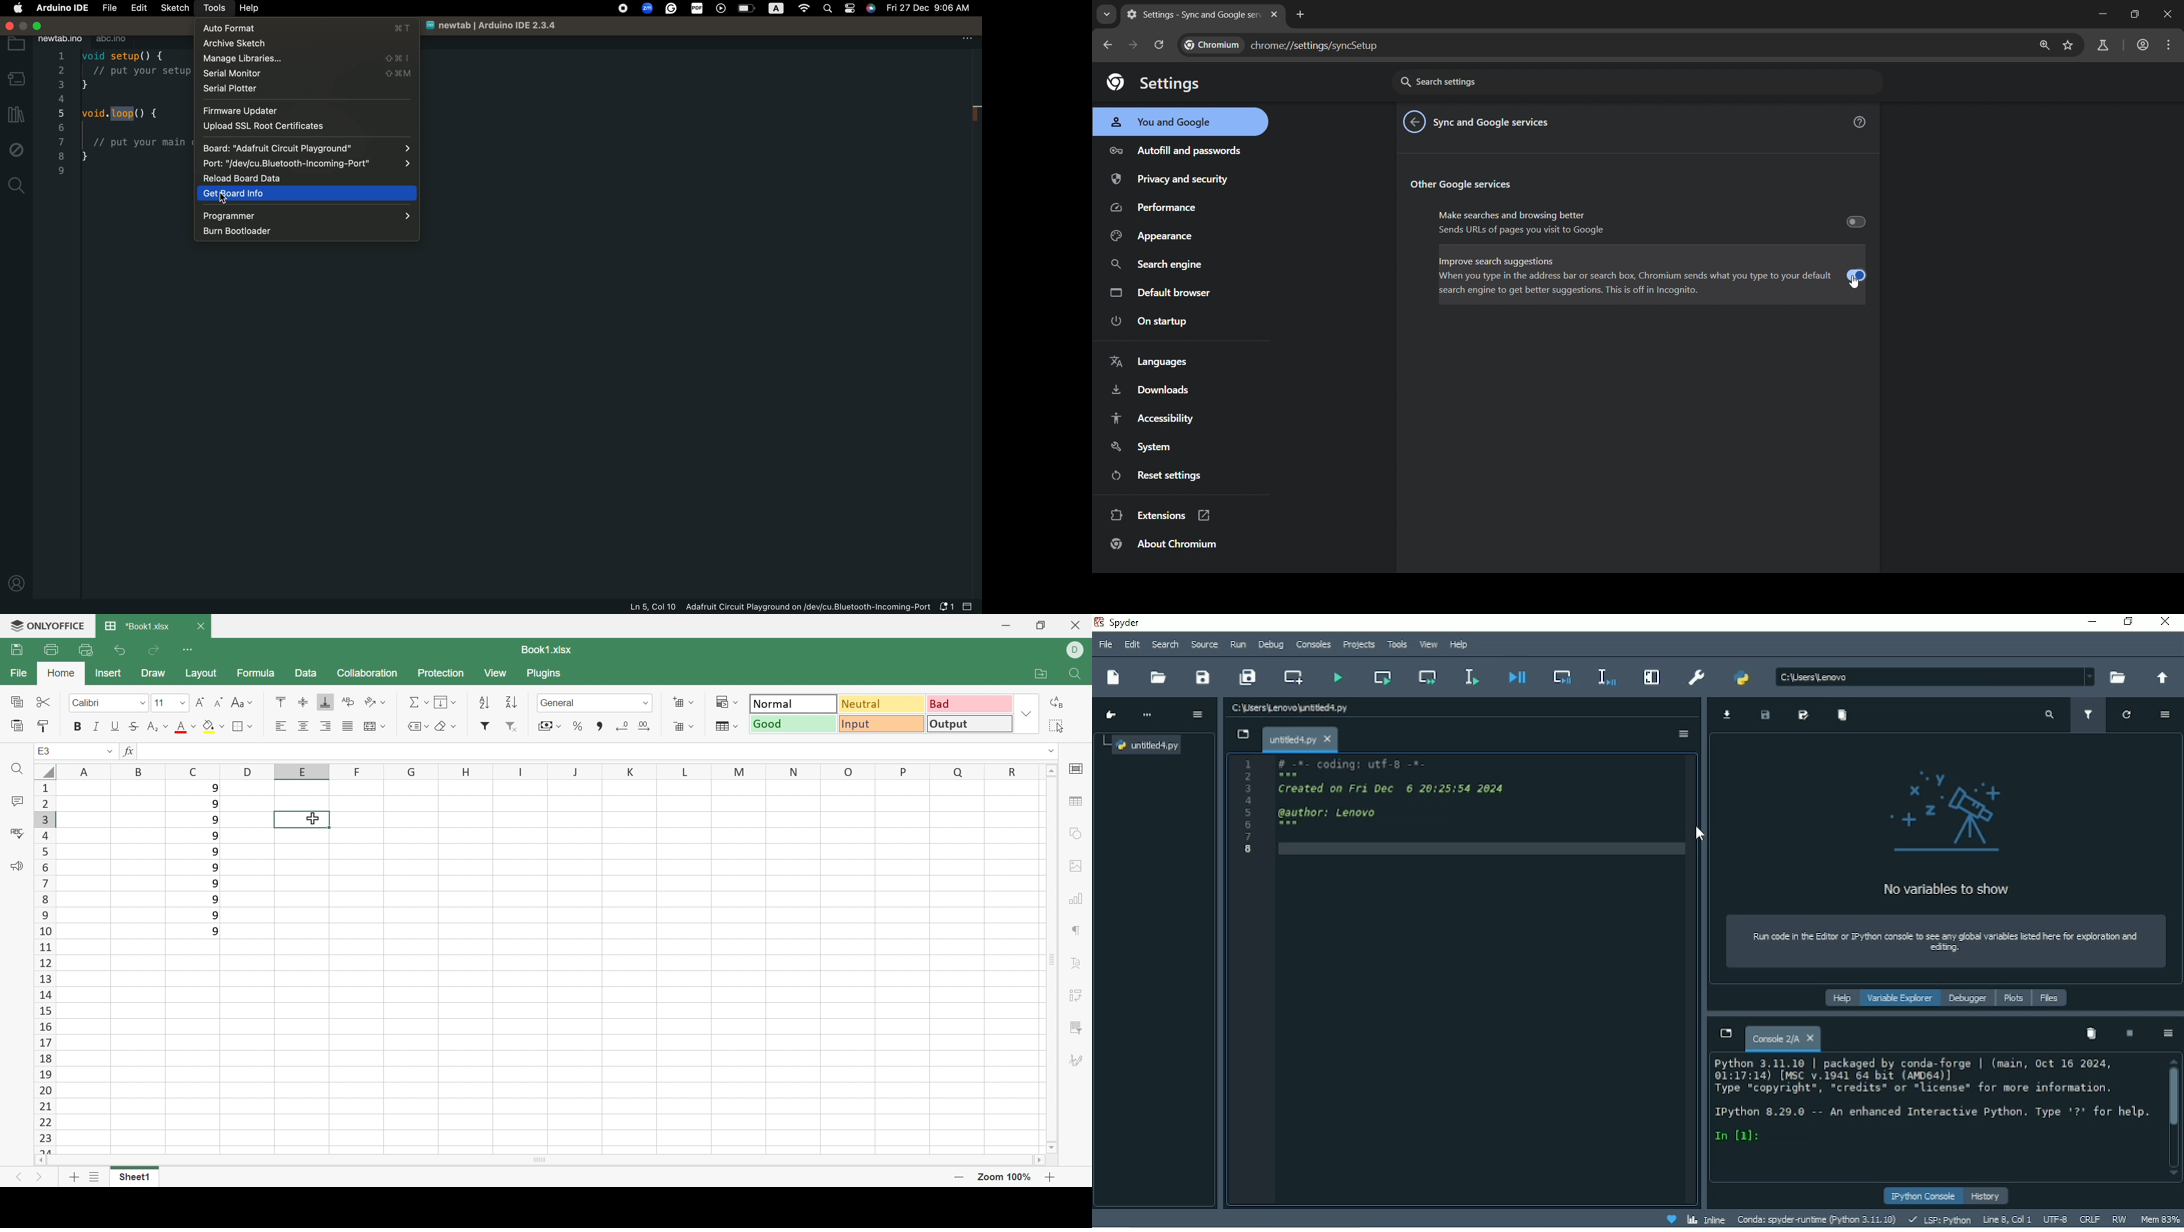 Image resolution: width=2184 pixels, height=1232 pixels. What do you see at coordinates (259, 676) in the screenshot?
I see `Formula` at bounding box center [259, 676].